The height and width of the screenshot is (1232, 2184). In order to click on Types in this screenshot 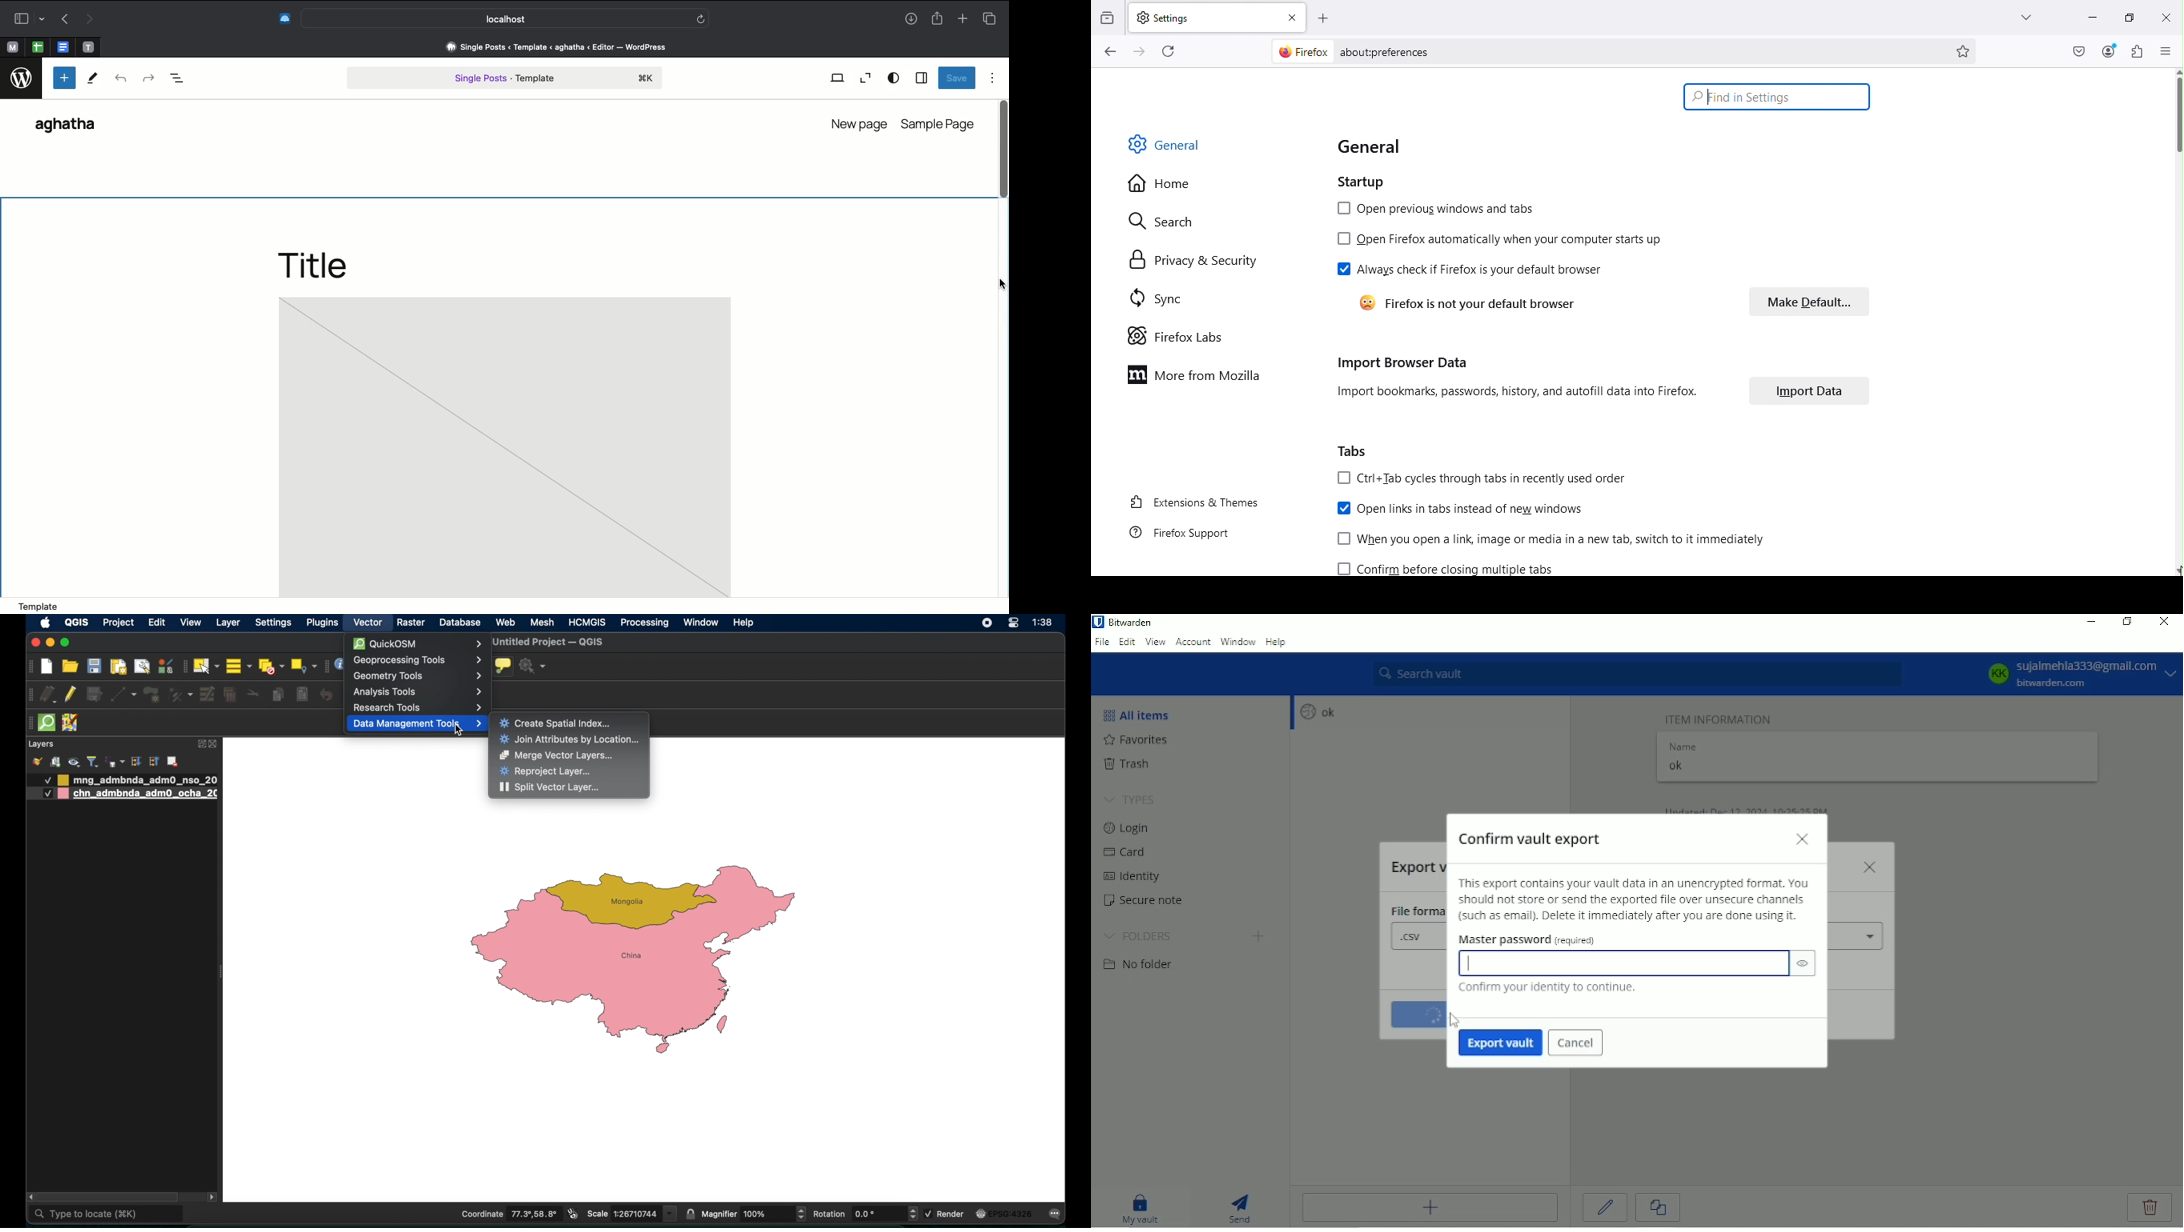, I will do `click(1131, 801)`.